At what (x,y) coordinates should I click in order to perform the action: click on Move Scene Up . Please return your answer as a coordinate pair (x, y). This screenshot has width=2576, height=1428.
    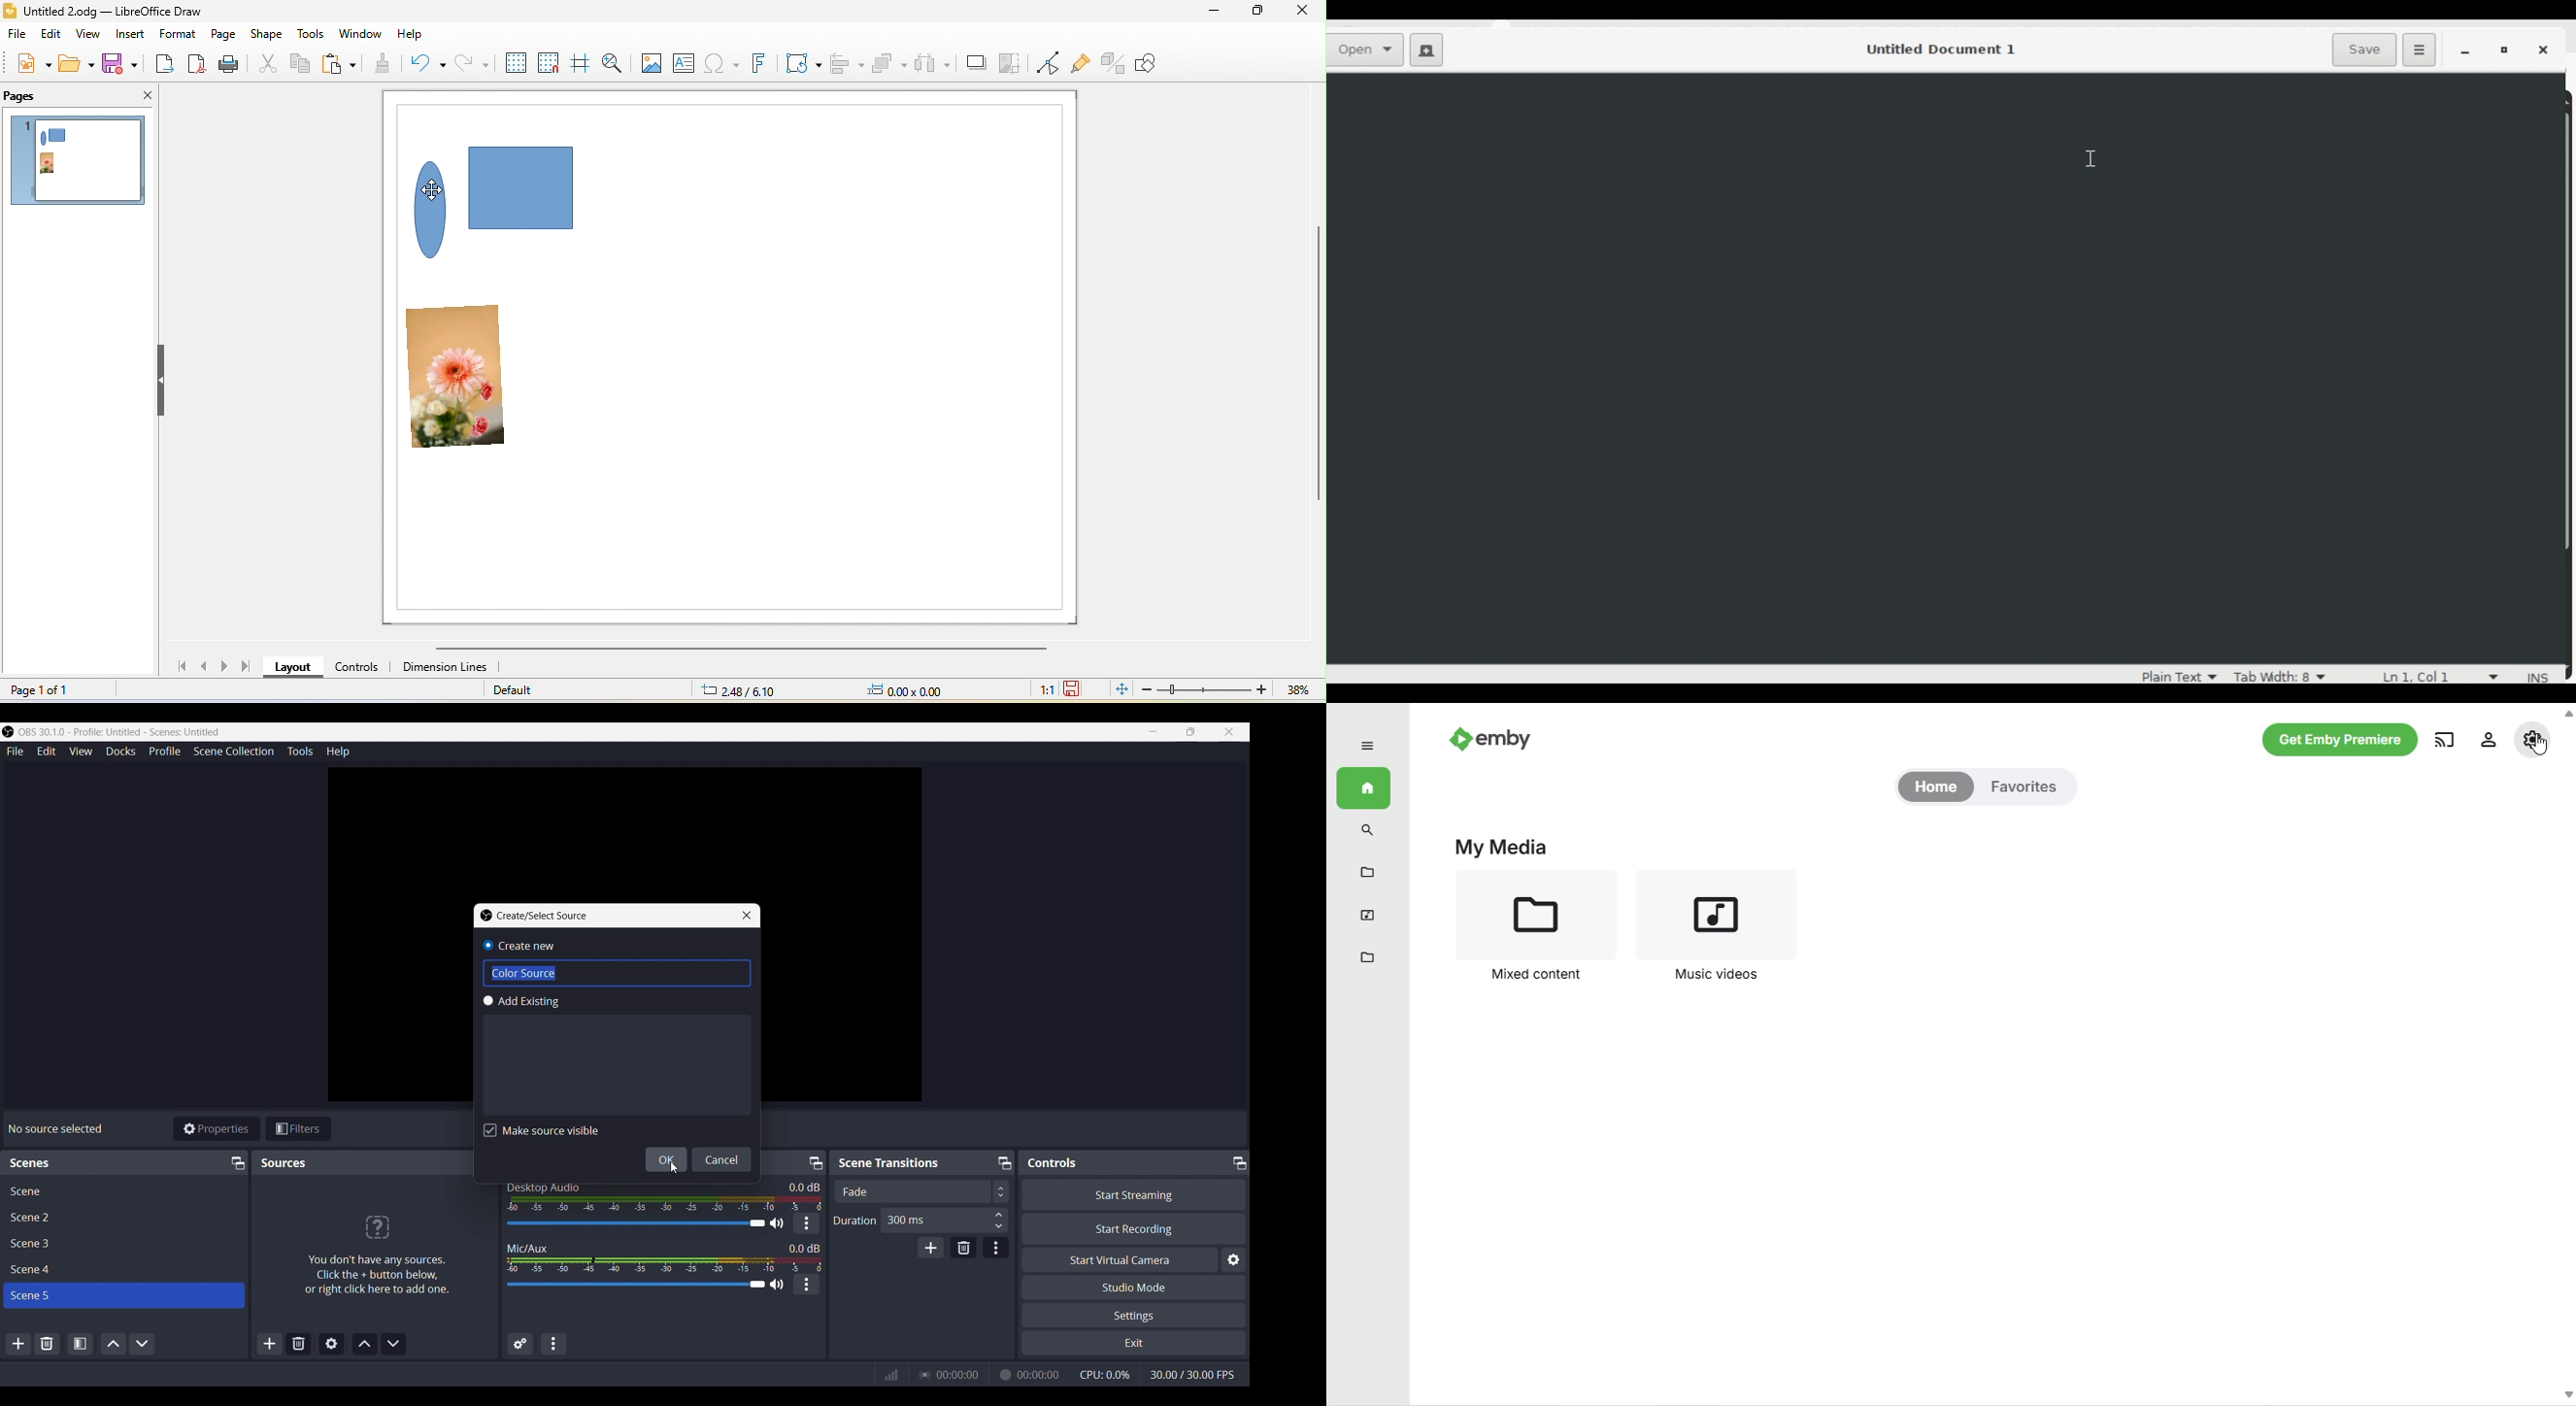
    Looking at the image, I should click on (111, 1344).